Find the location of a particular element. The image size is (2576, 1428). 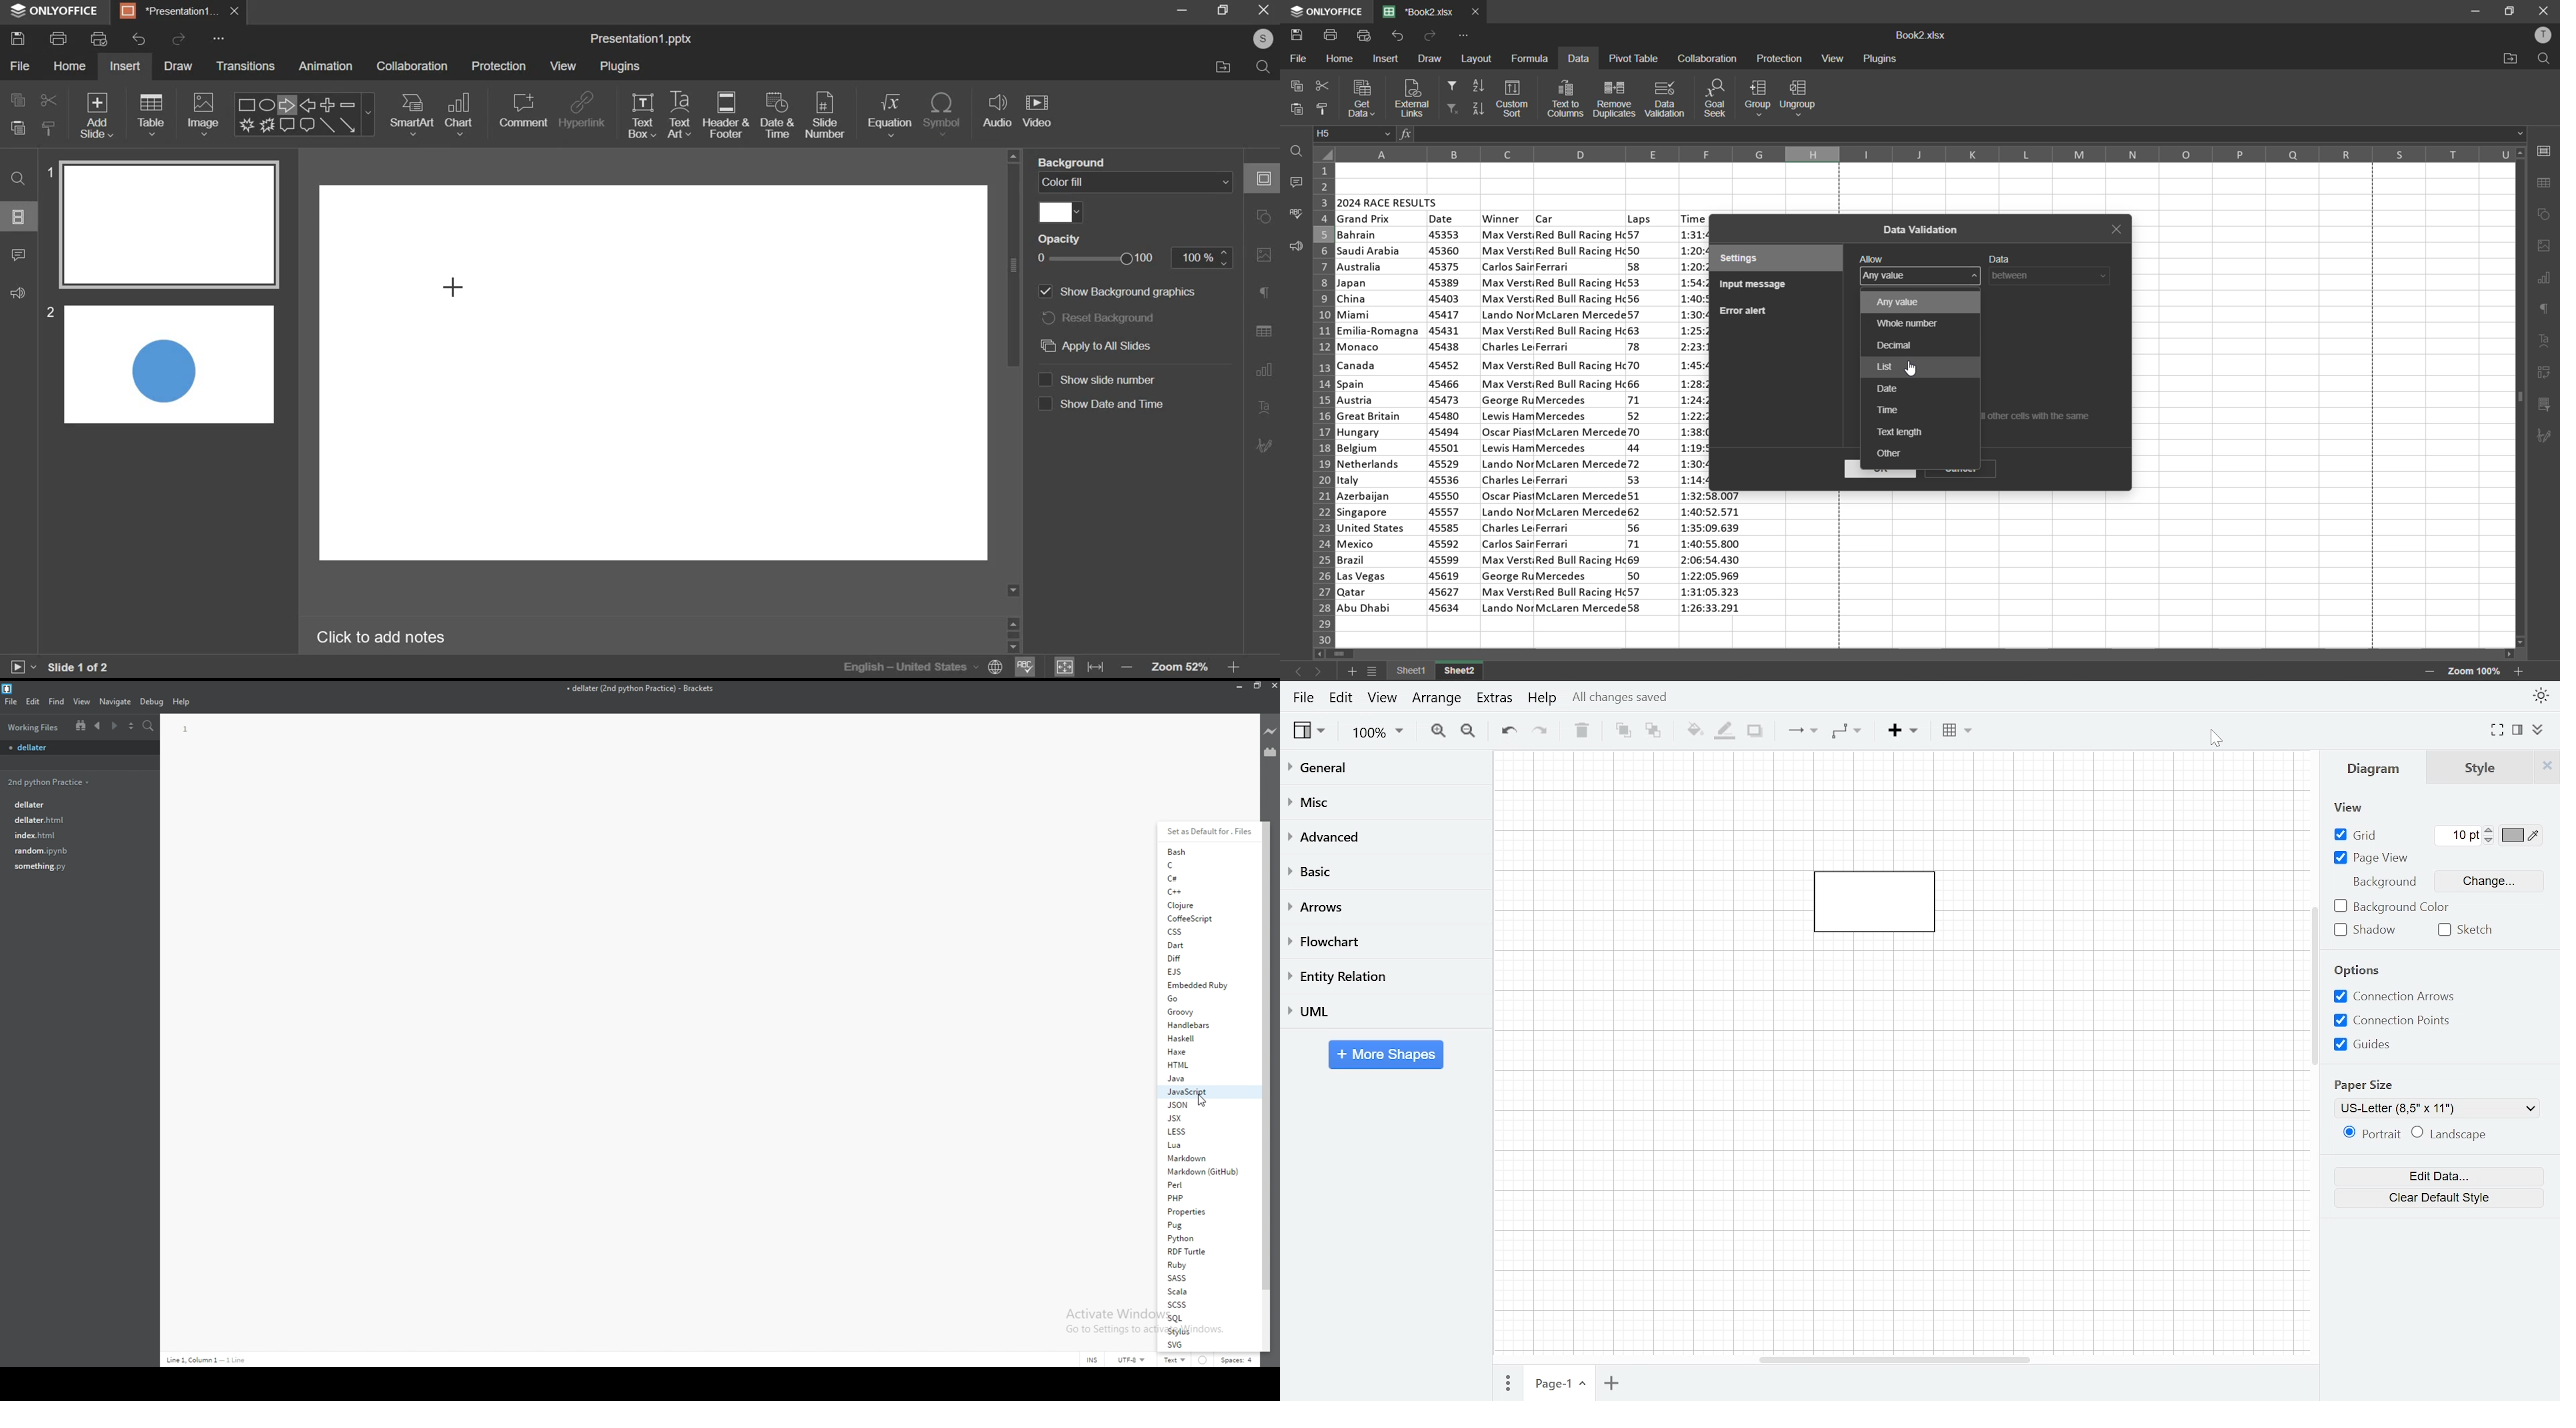

python is located at coordinates (1203, 1240).